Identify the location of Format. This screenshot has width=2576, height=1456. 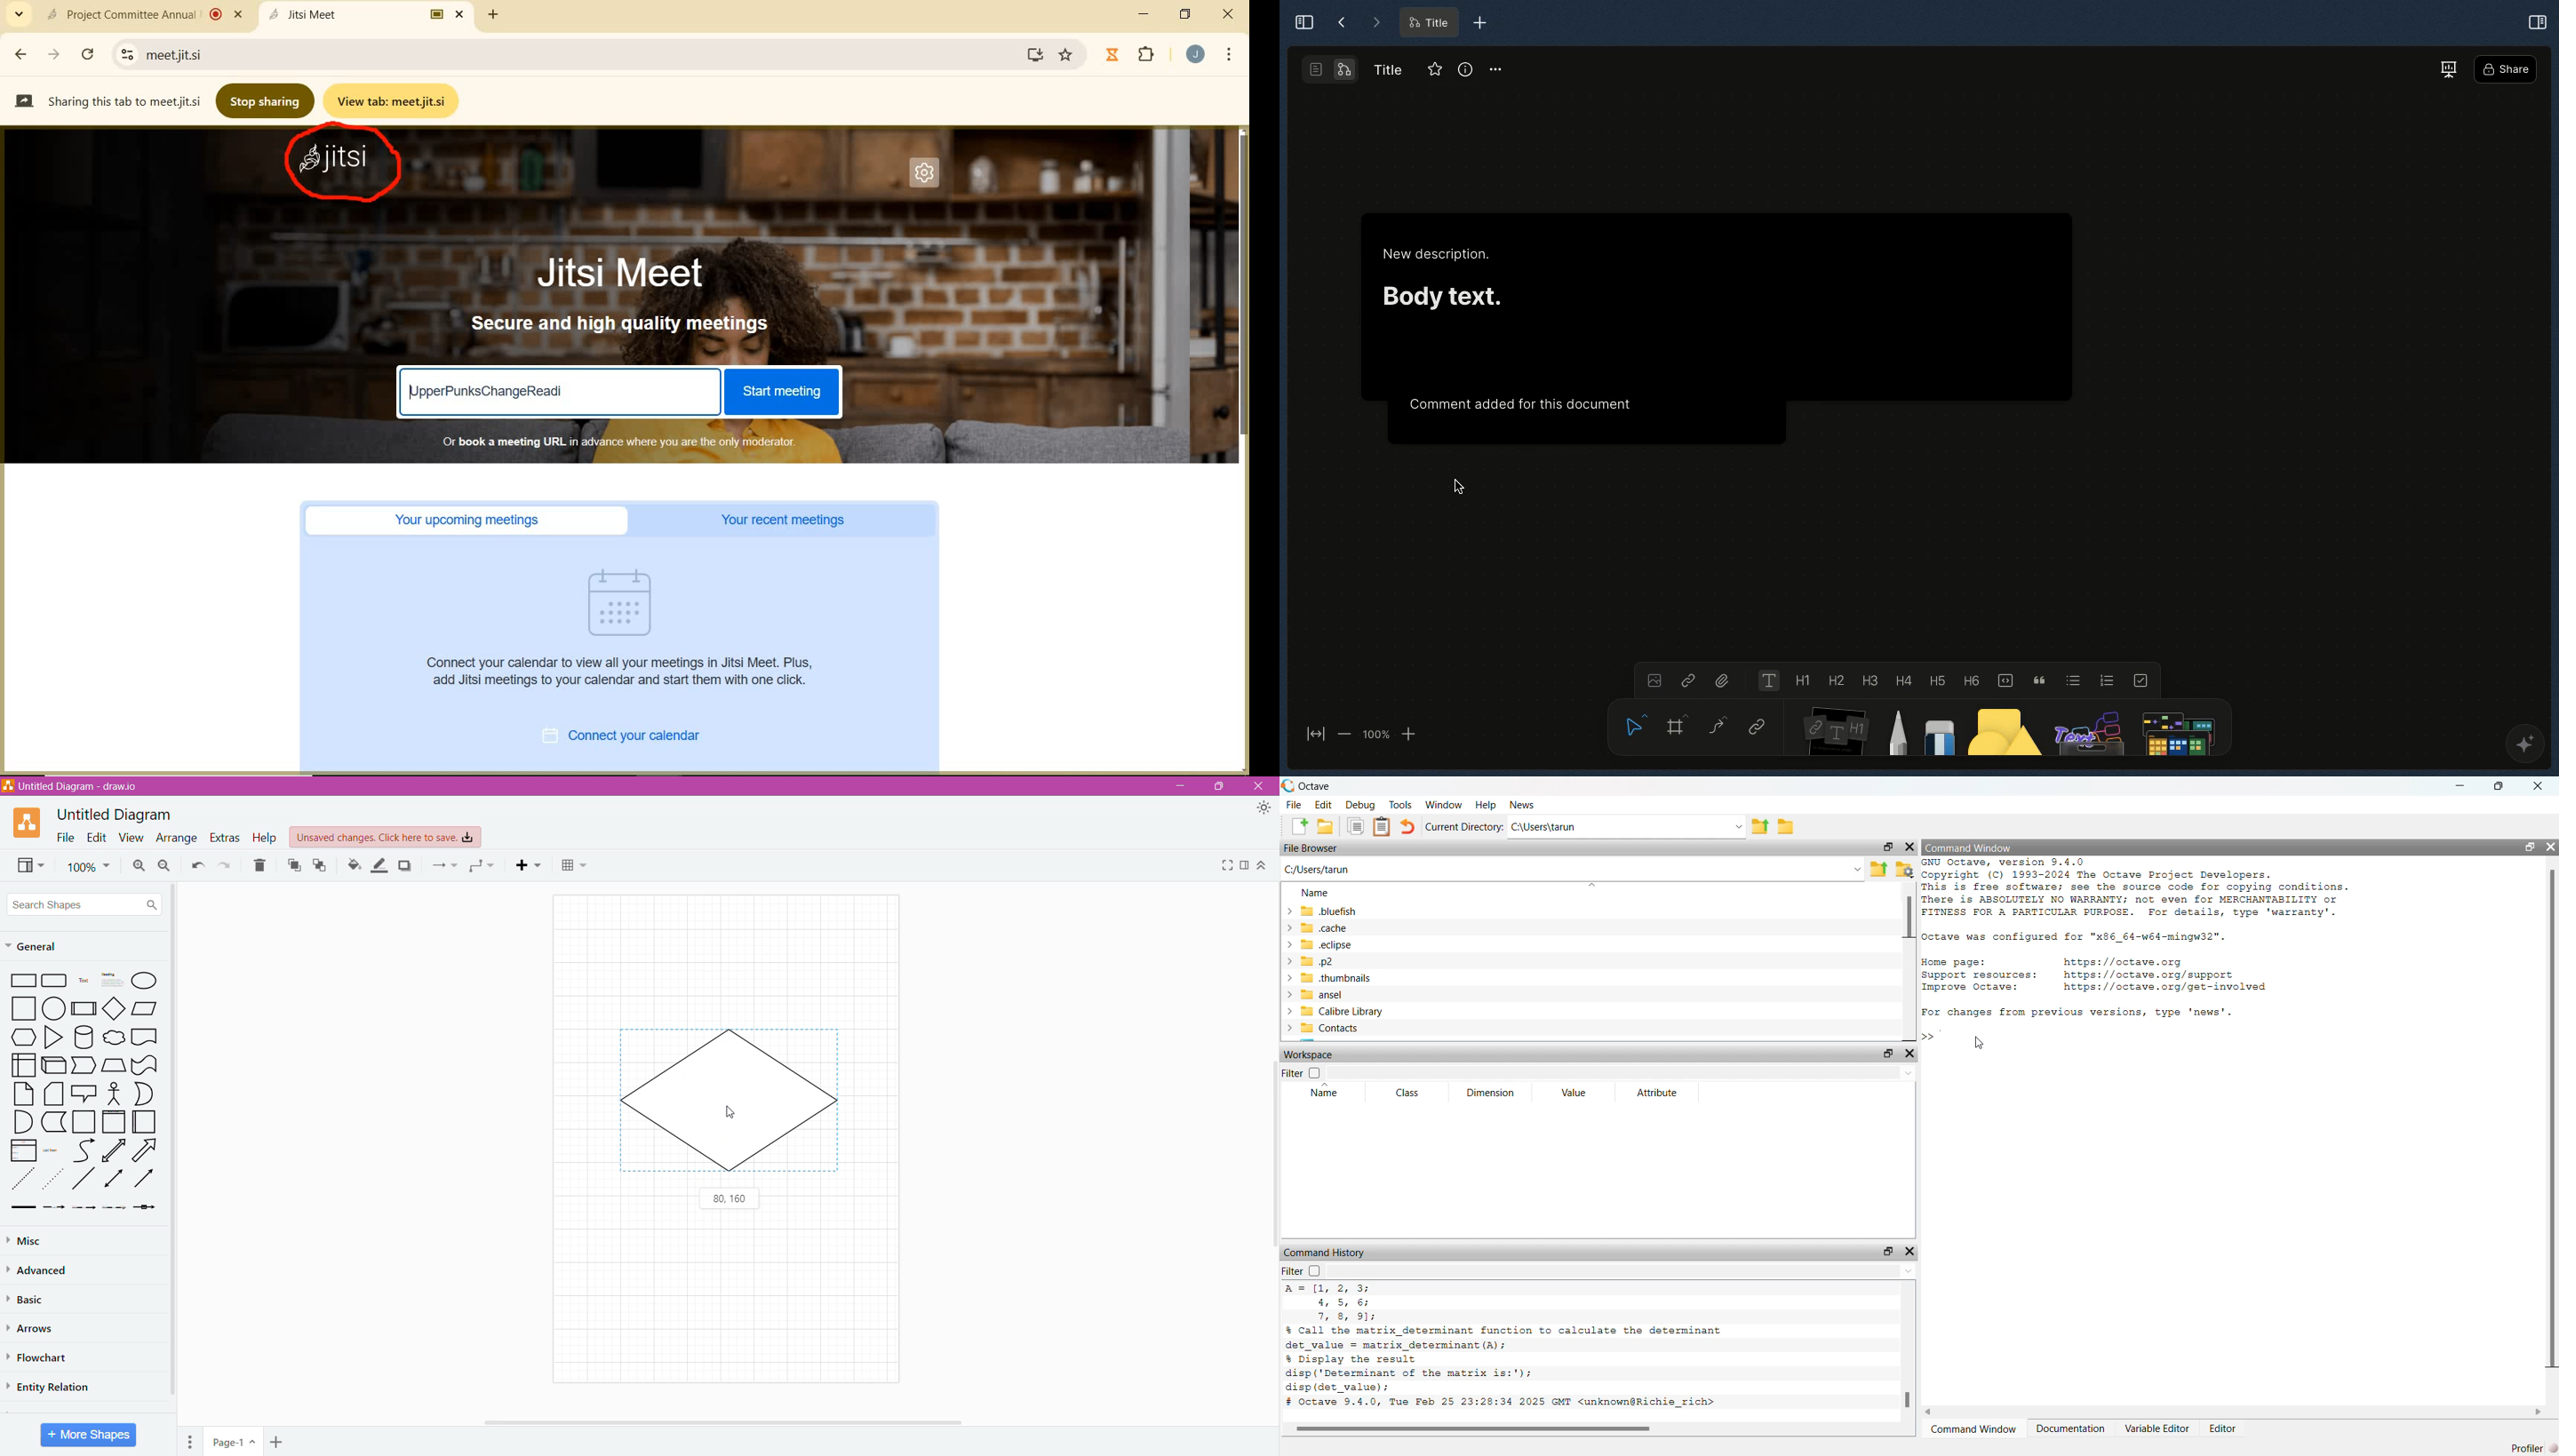
(1244, 866).